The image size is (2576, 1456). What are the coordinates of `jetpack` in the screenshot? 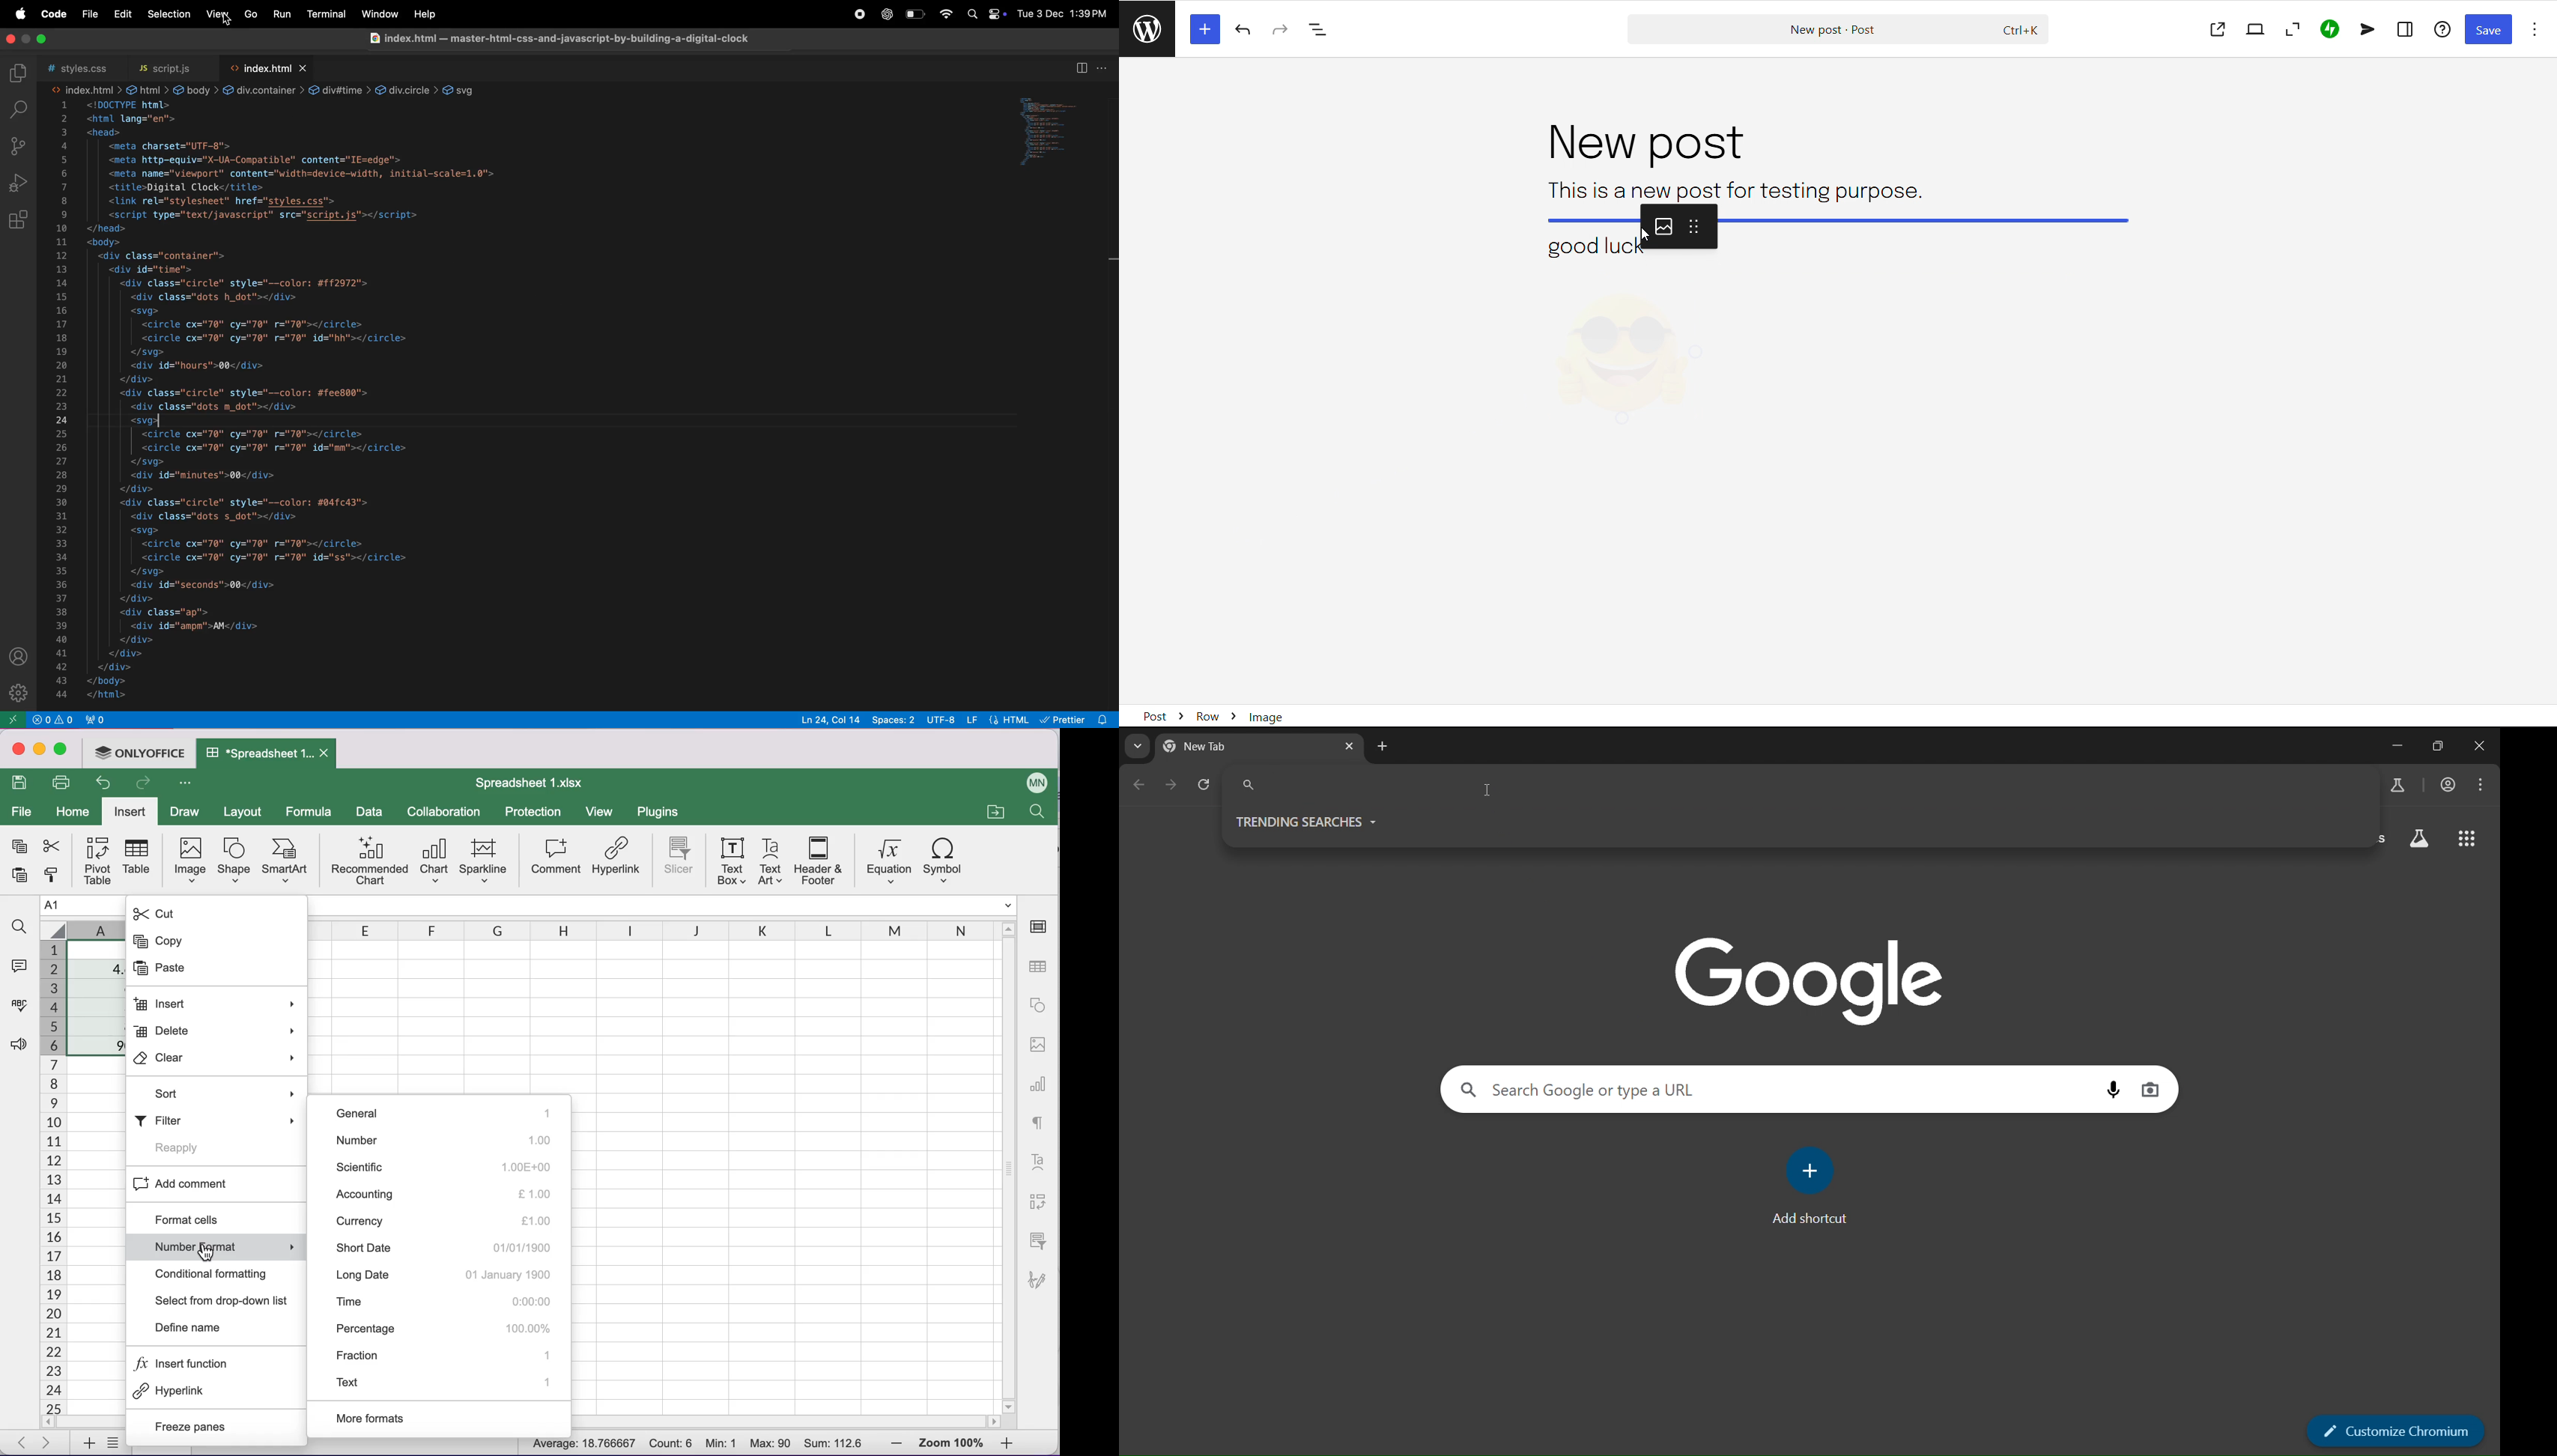 It's located at (2329, 30).